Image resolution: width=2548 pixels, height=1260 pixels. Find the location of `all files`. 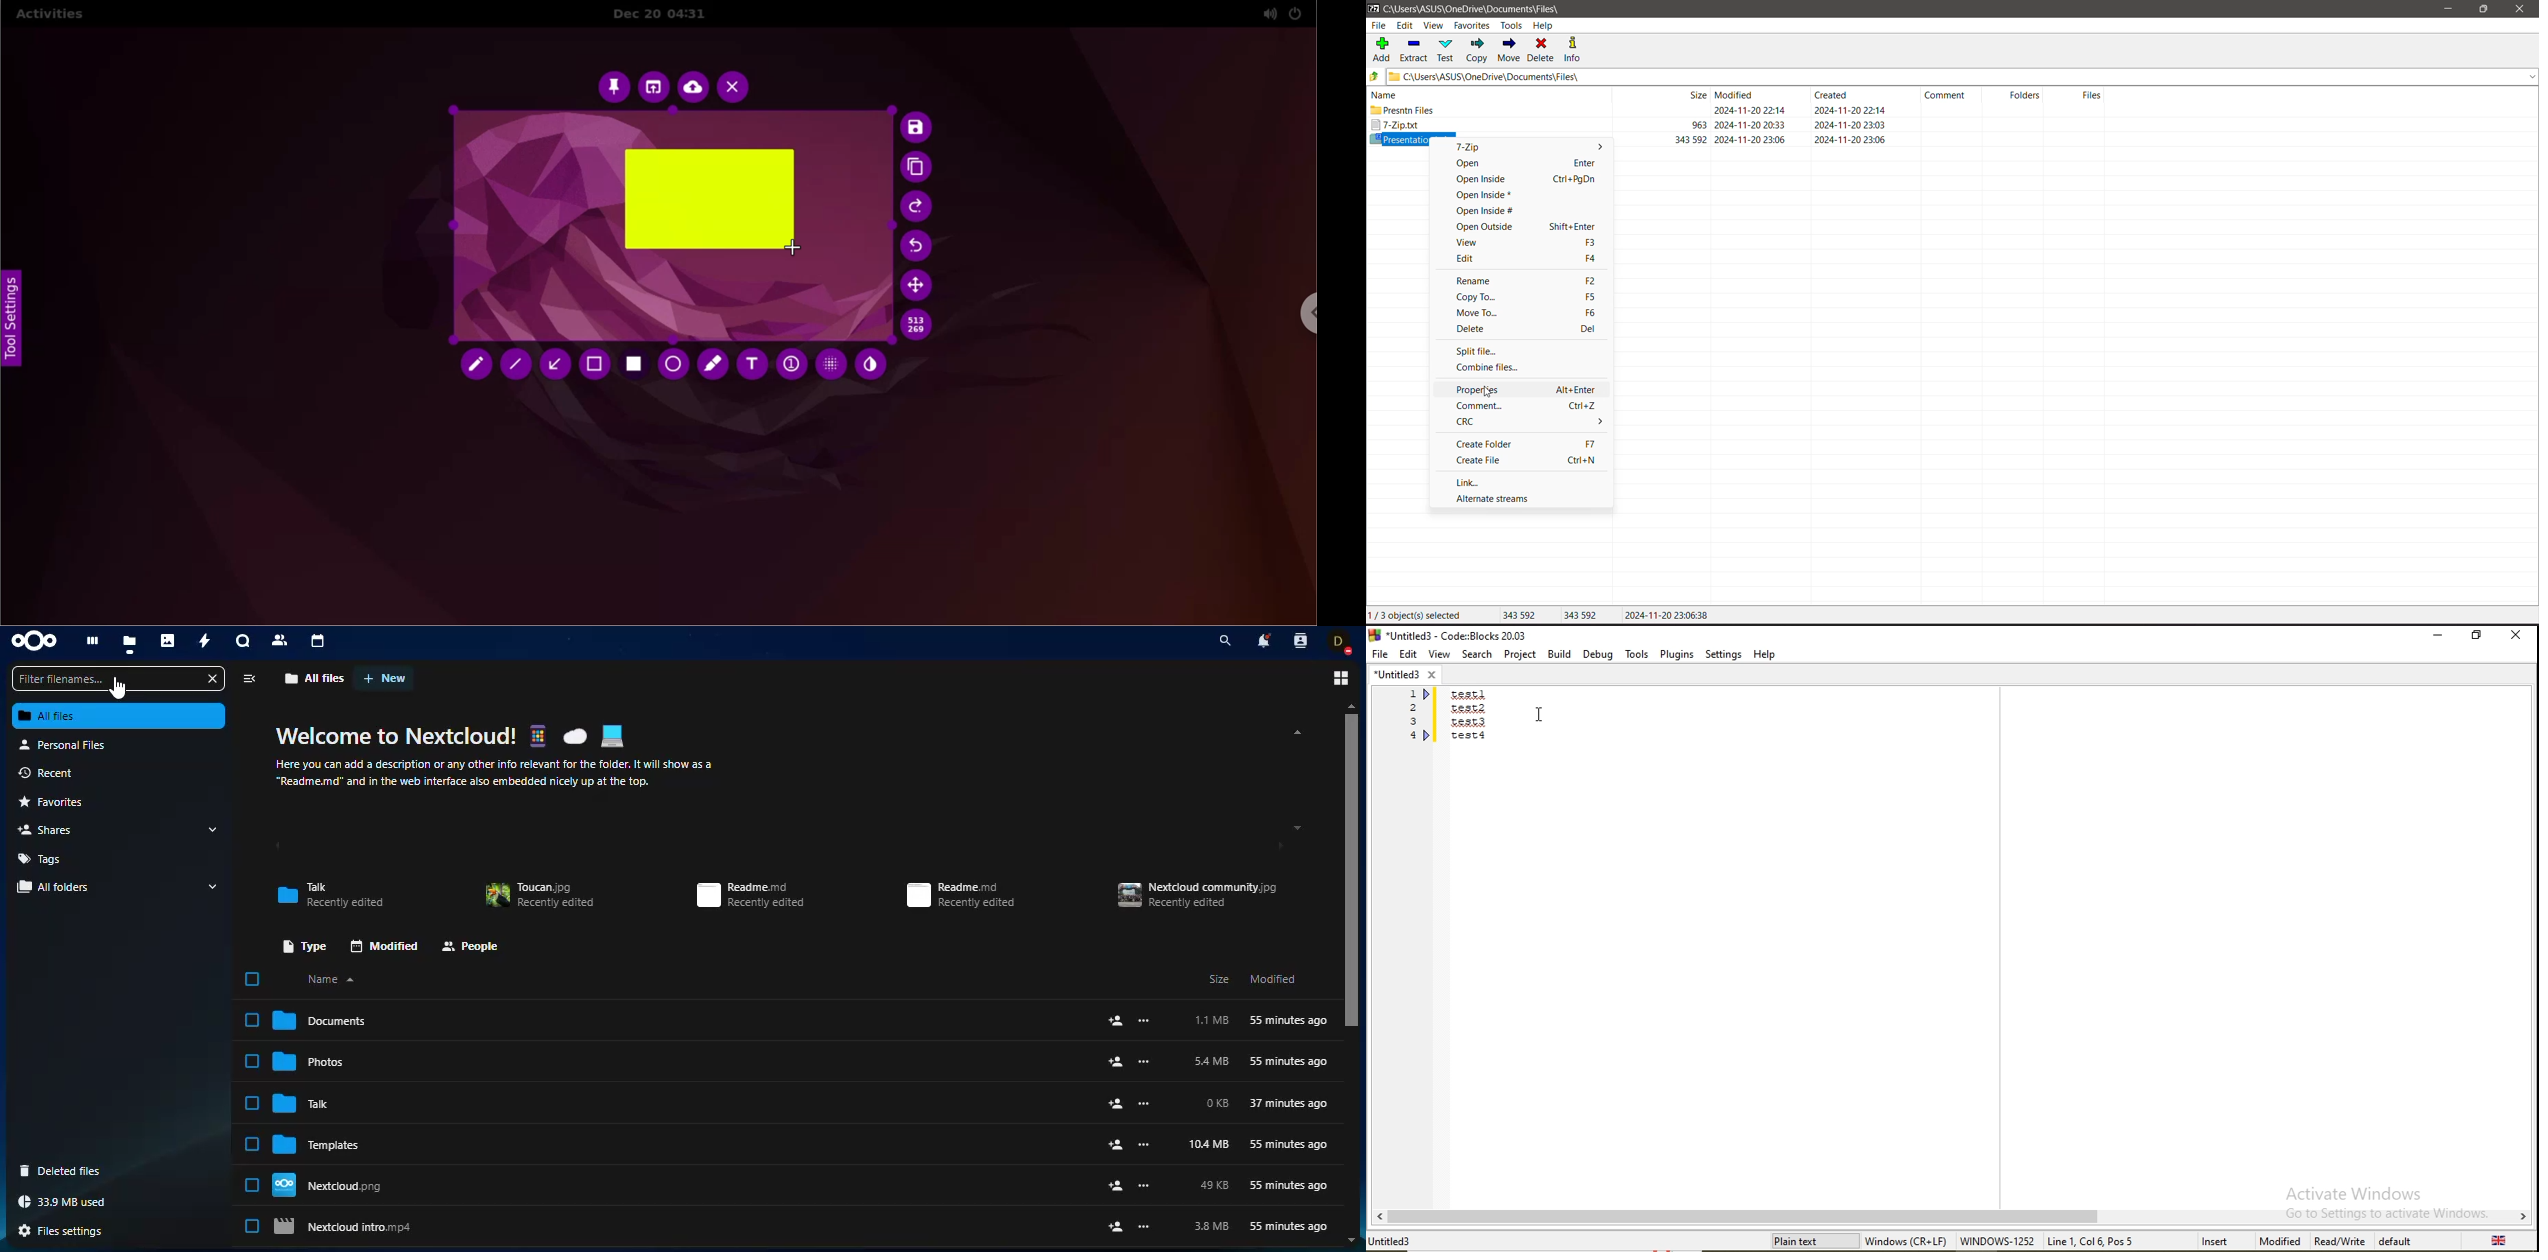

all files is located at coordinates (315, 678).